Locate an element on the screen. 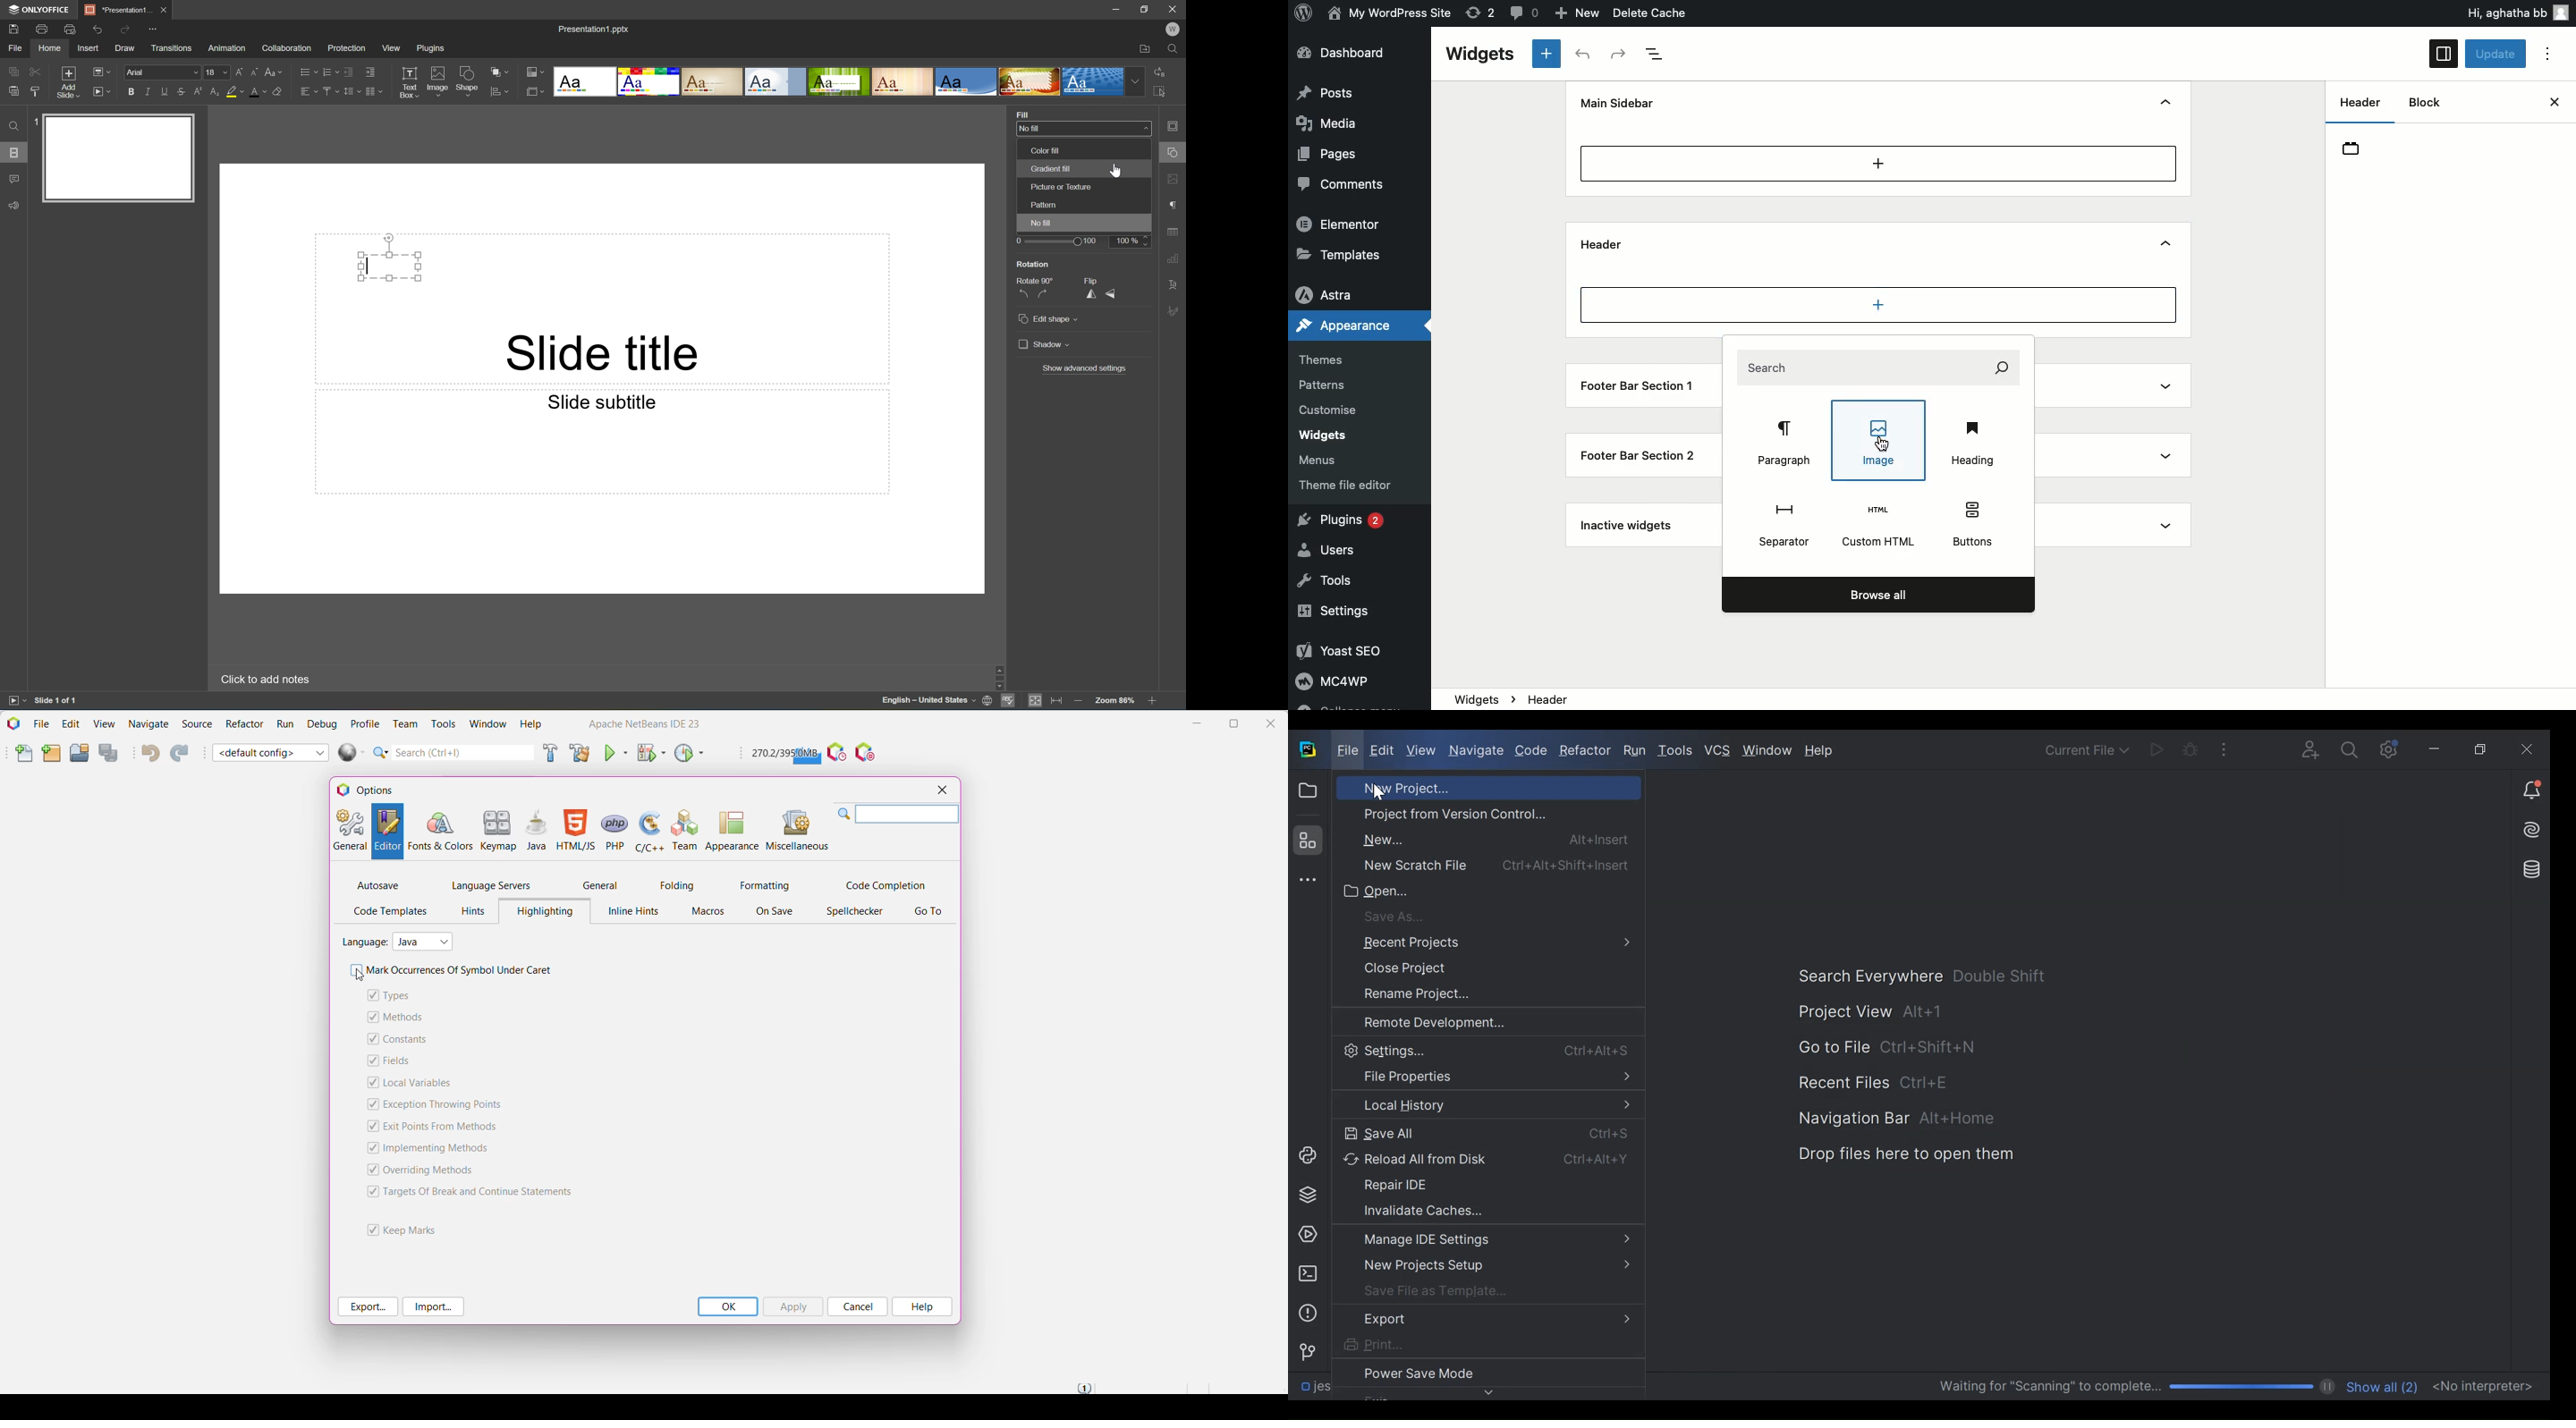 This screenshot has width=2576, height=1428. Edit shape is located at coordinates (1048, 317).